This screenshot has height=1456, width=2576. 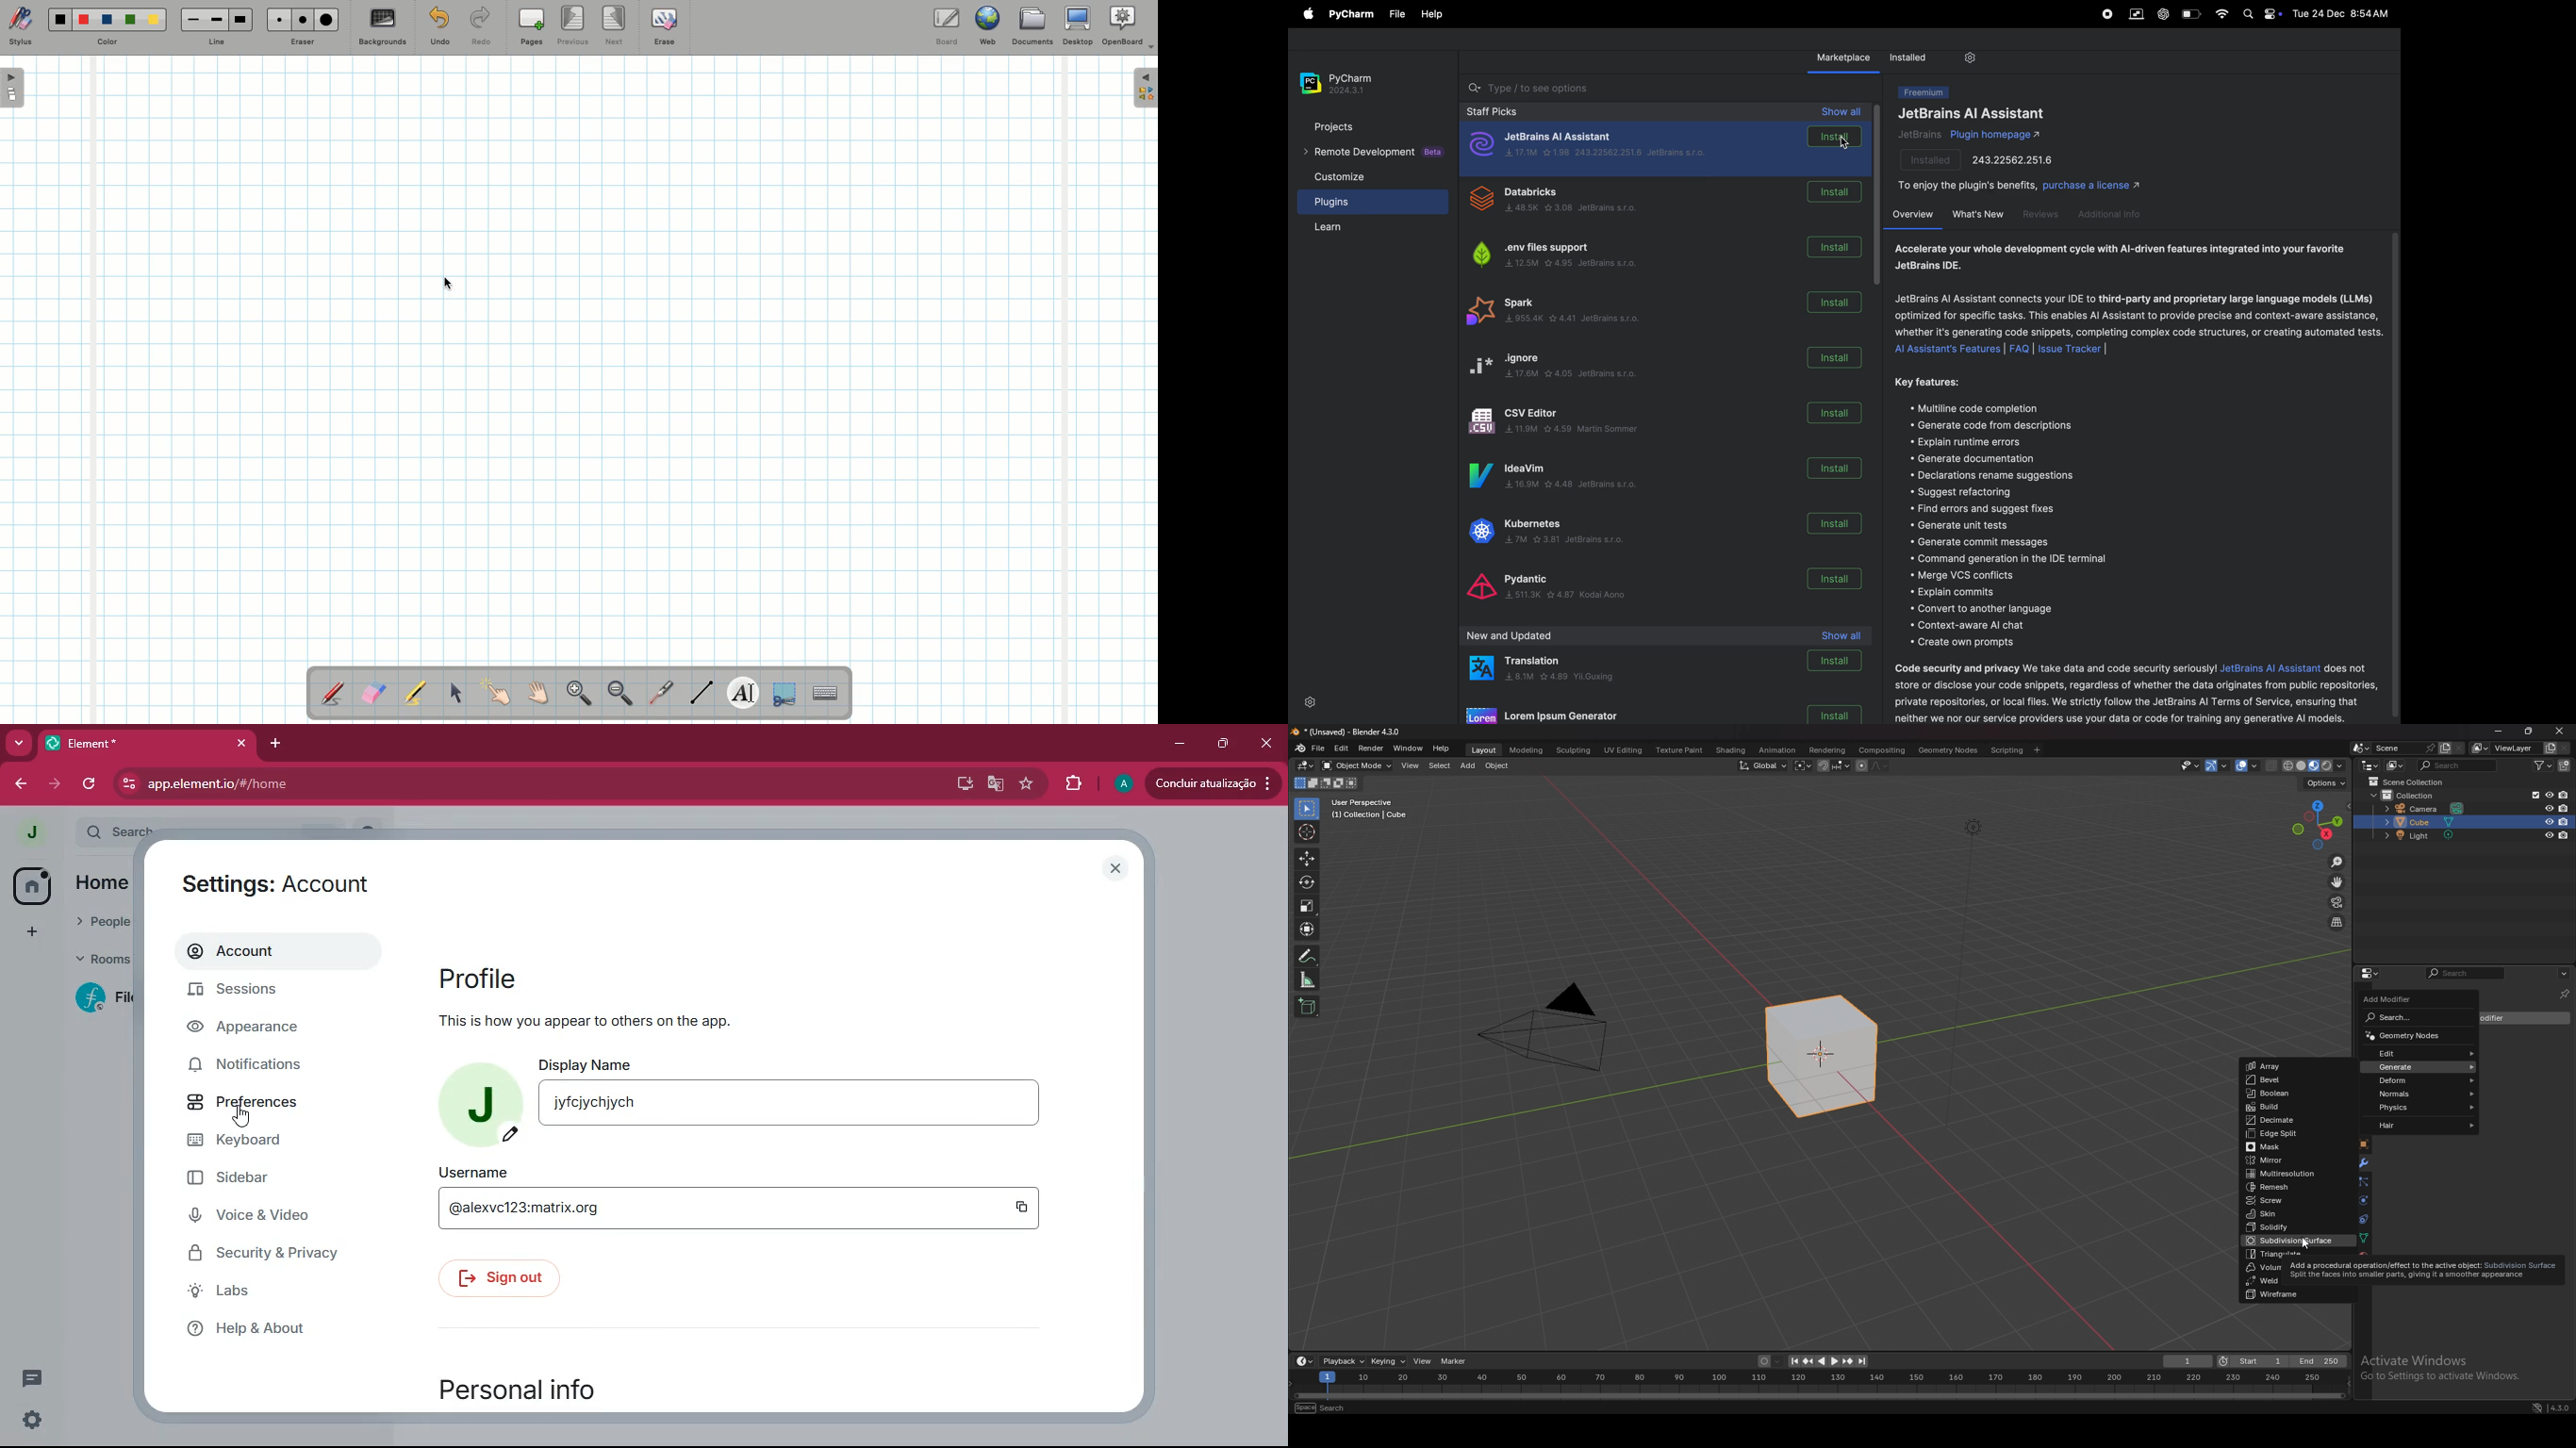 I want to click on uv editing, so click(x=1622, y=749).